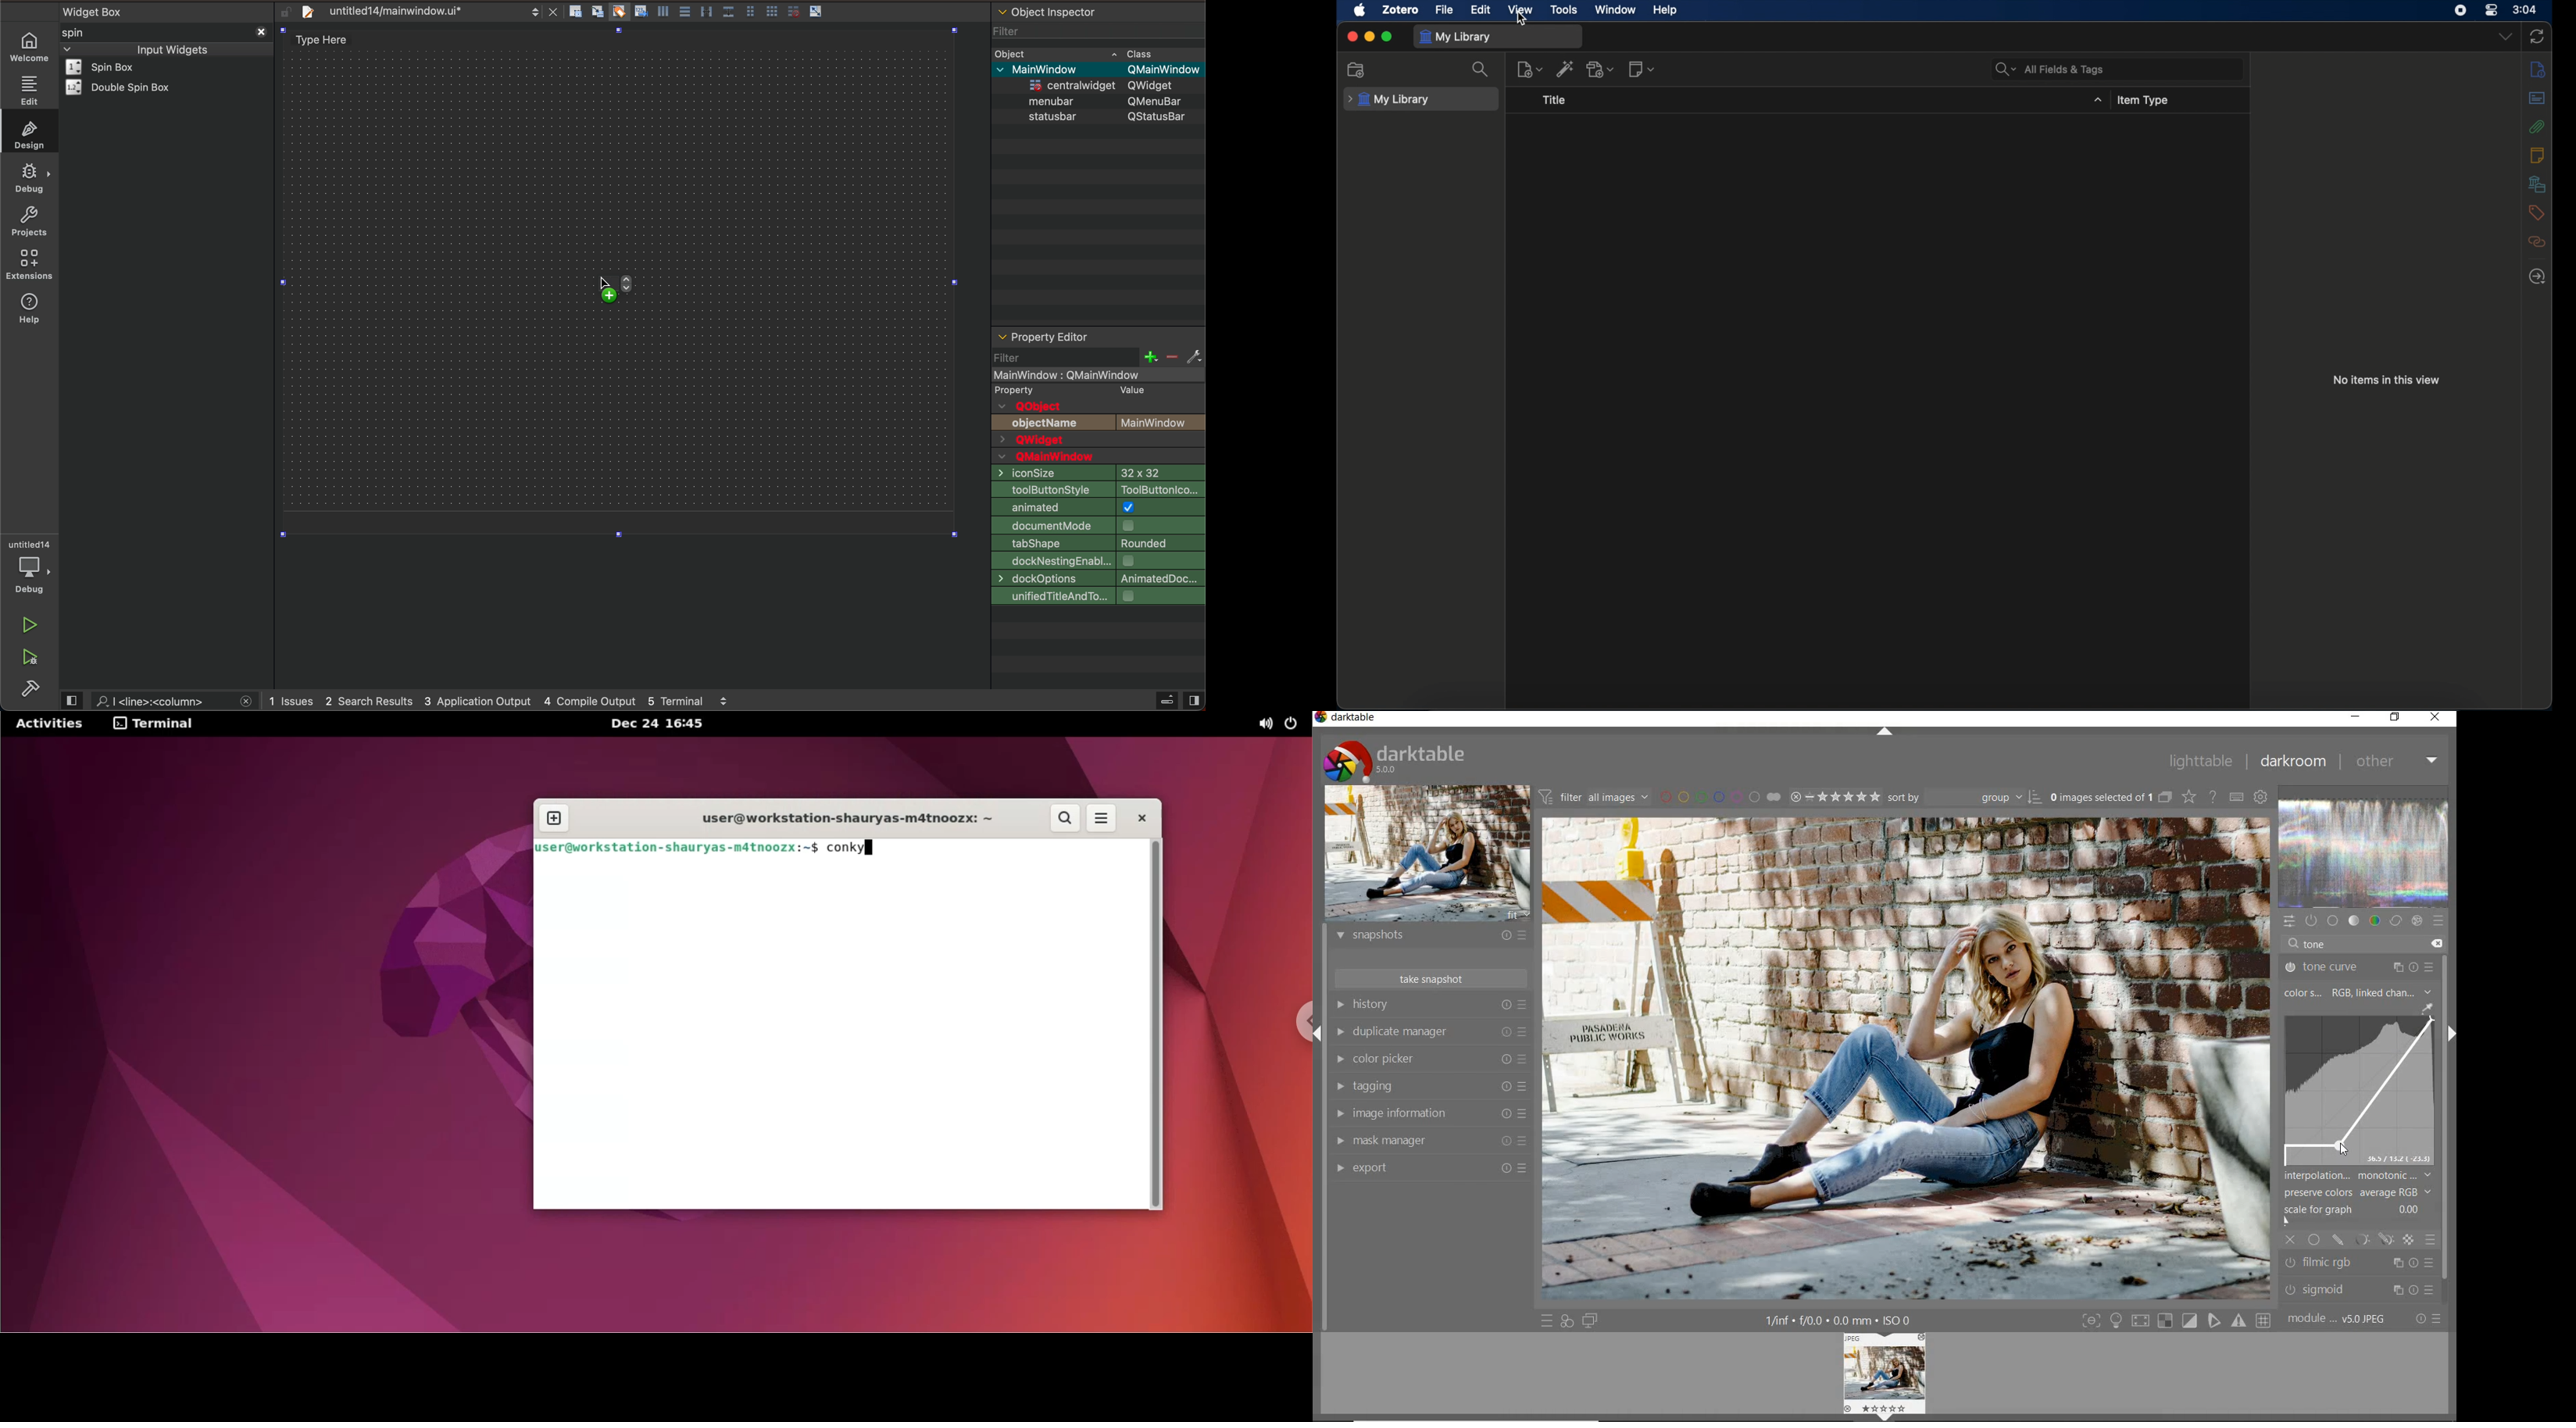  I want to click on time, so click(2525, 9).